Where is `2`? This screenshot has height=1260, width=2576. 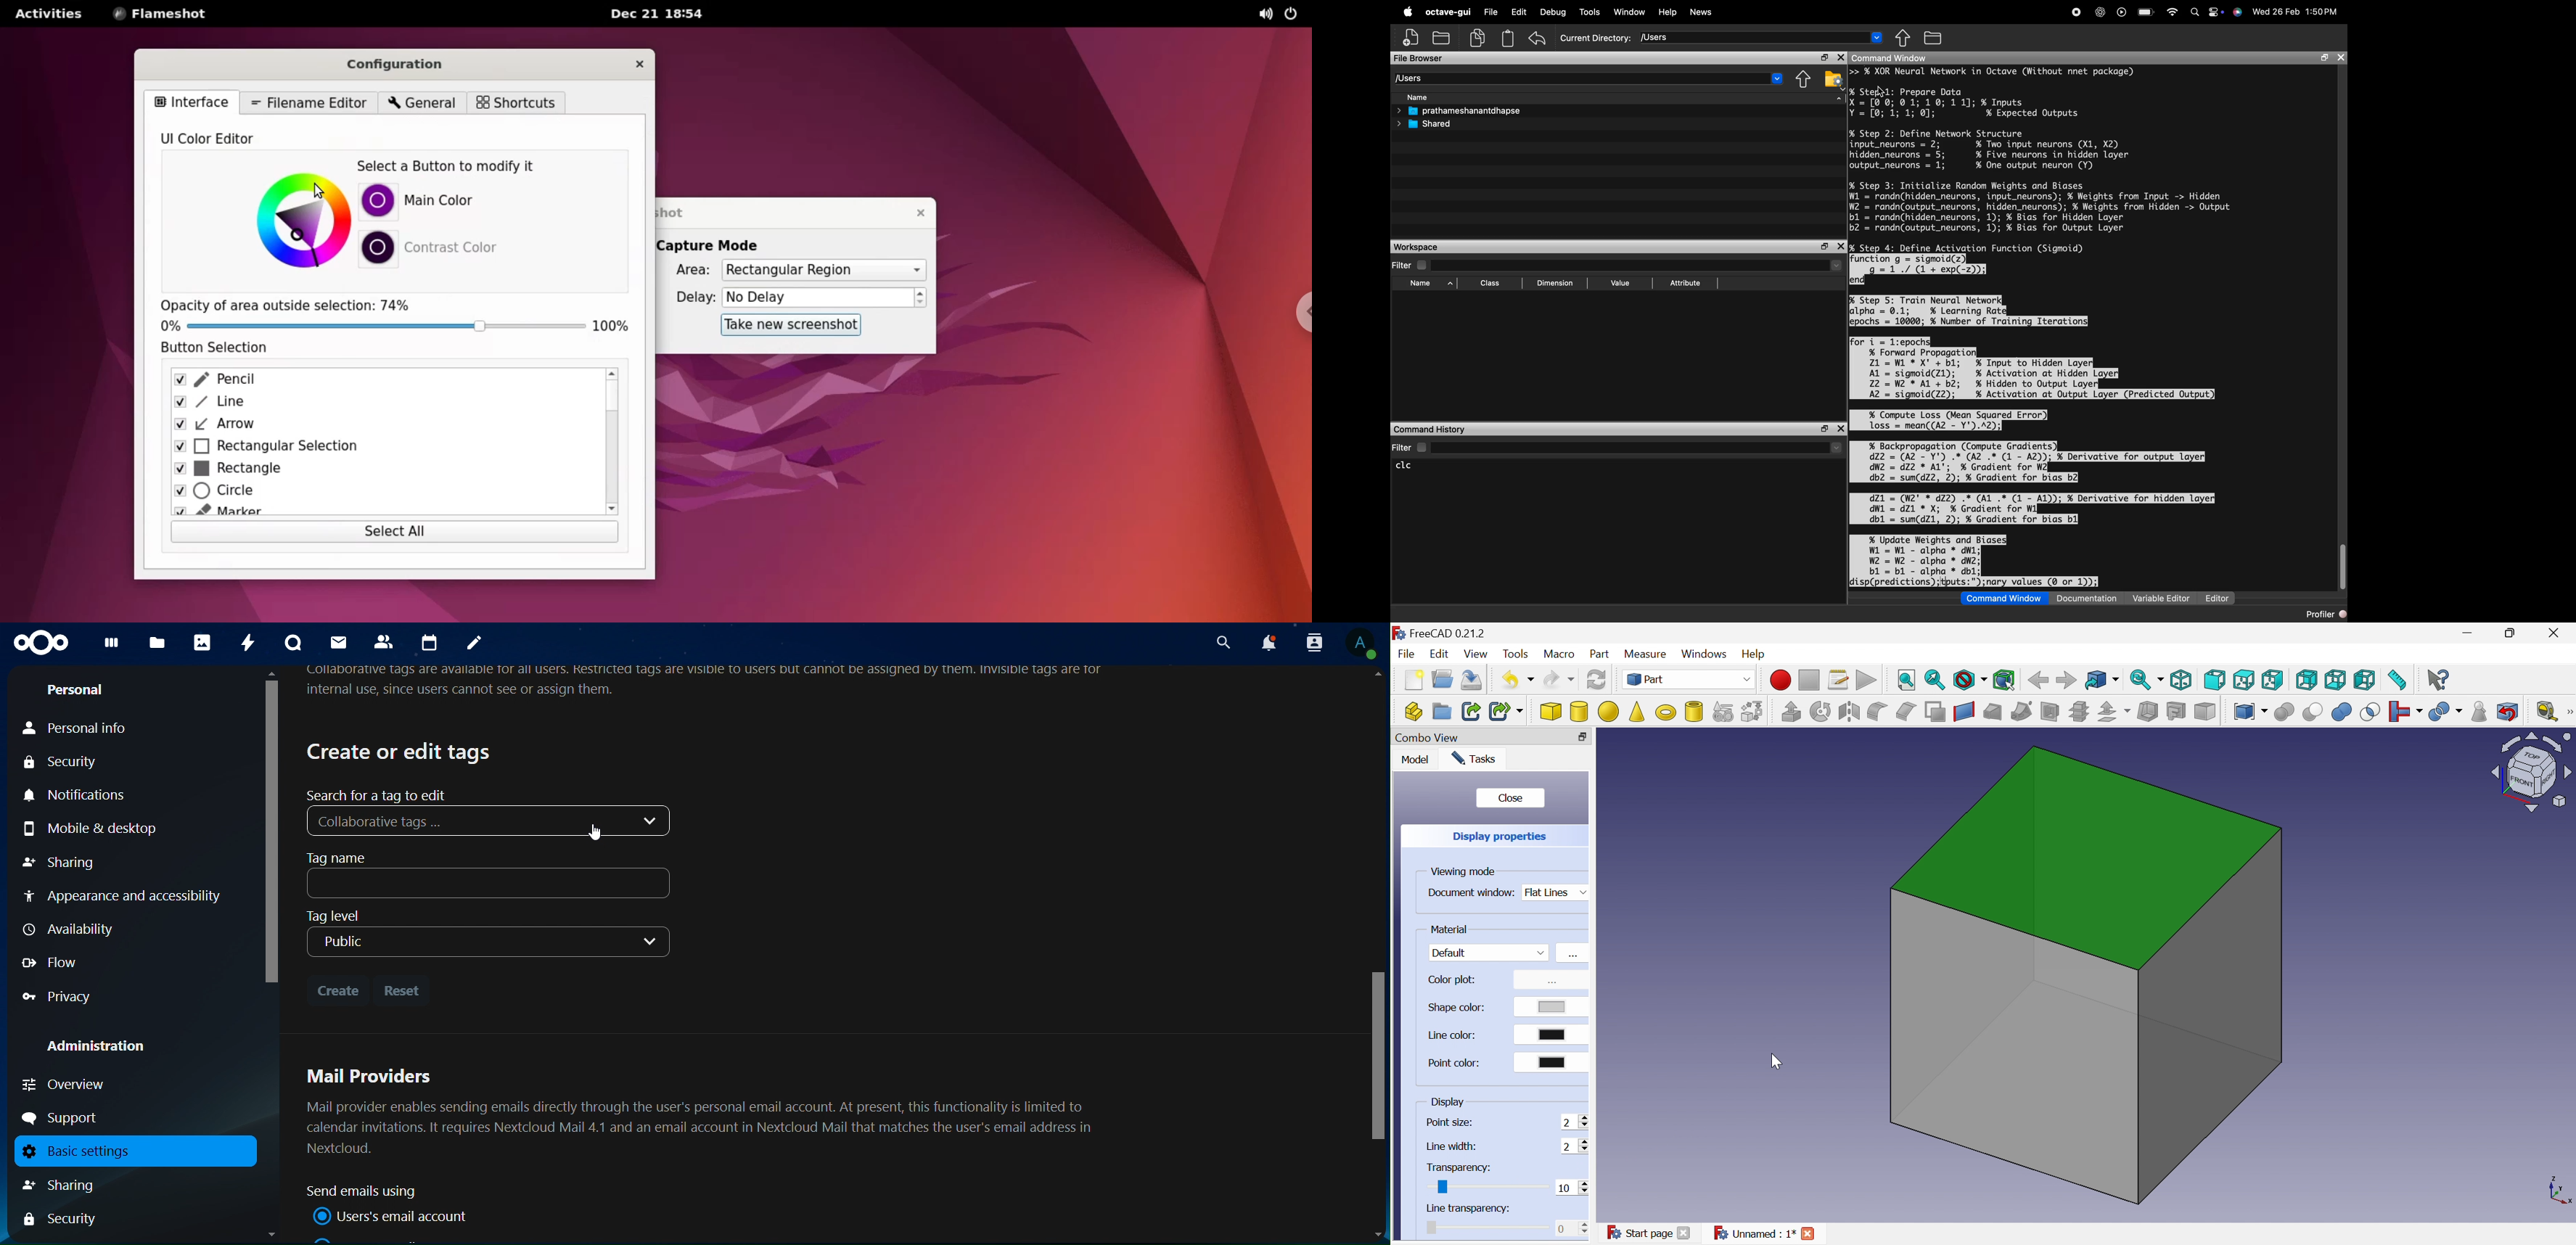 2 is located at coordinates (1575, 1146).